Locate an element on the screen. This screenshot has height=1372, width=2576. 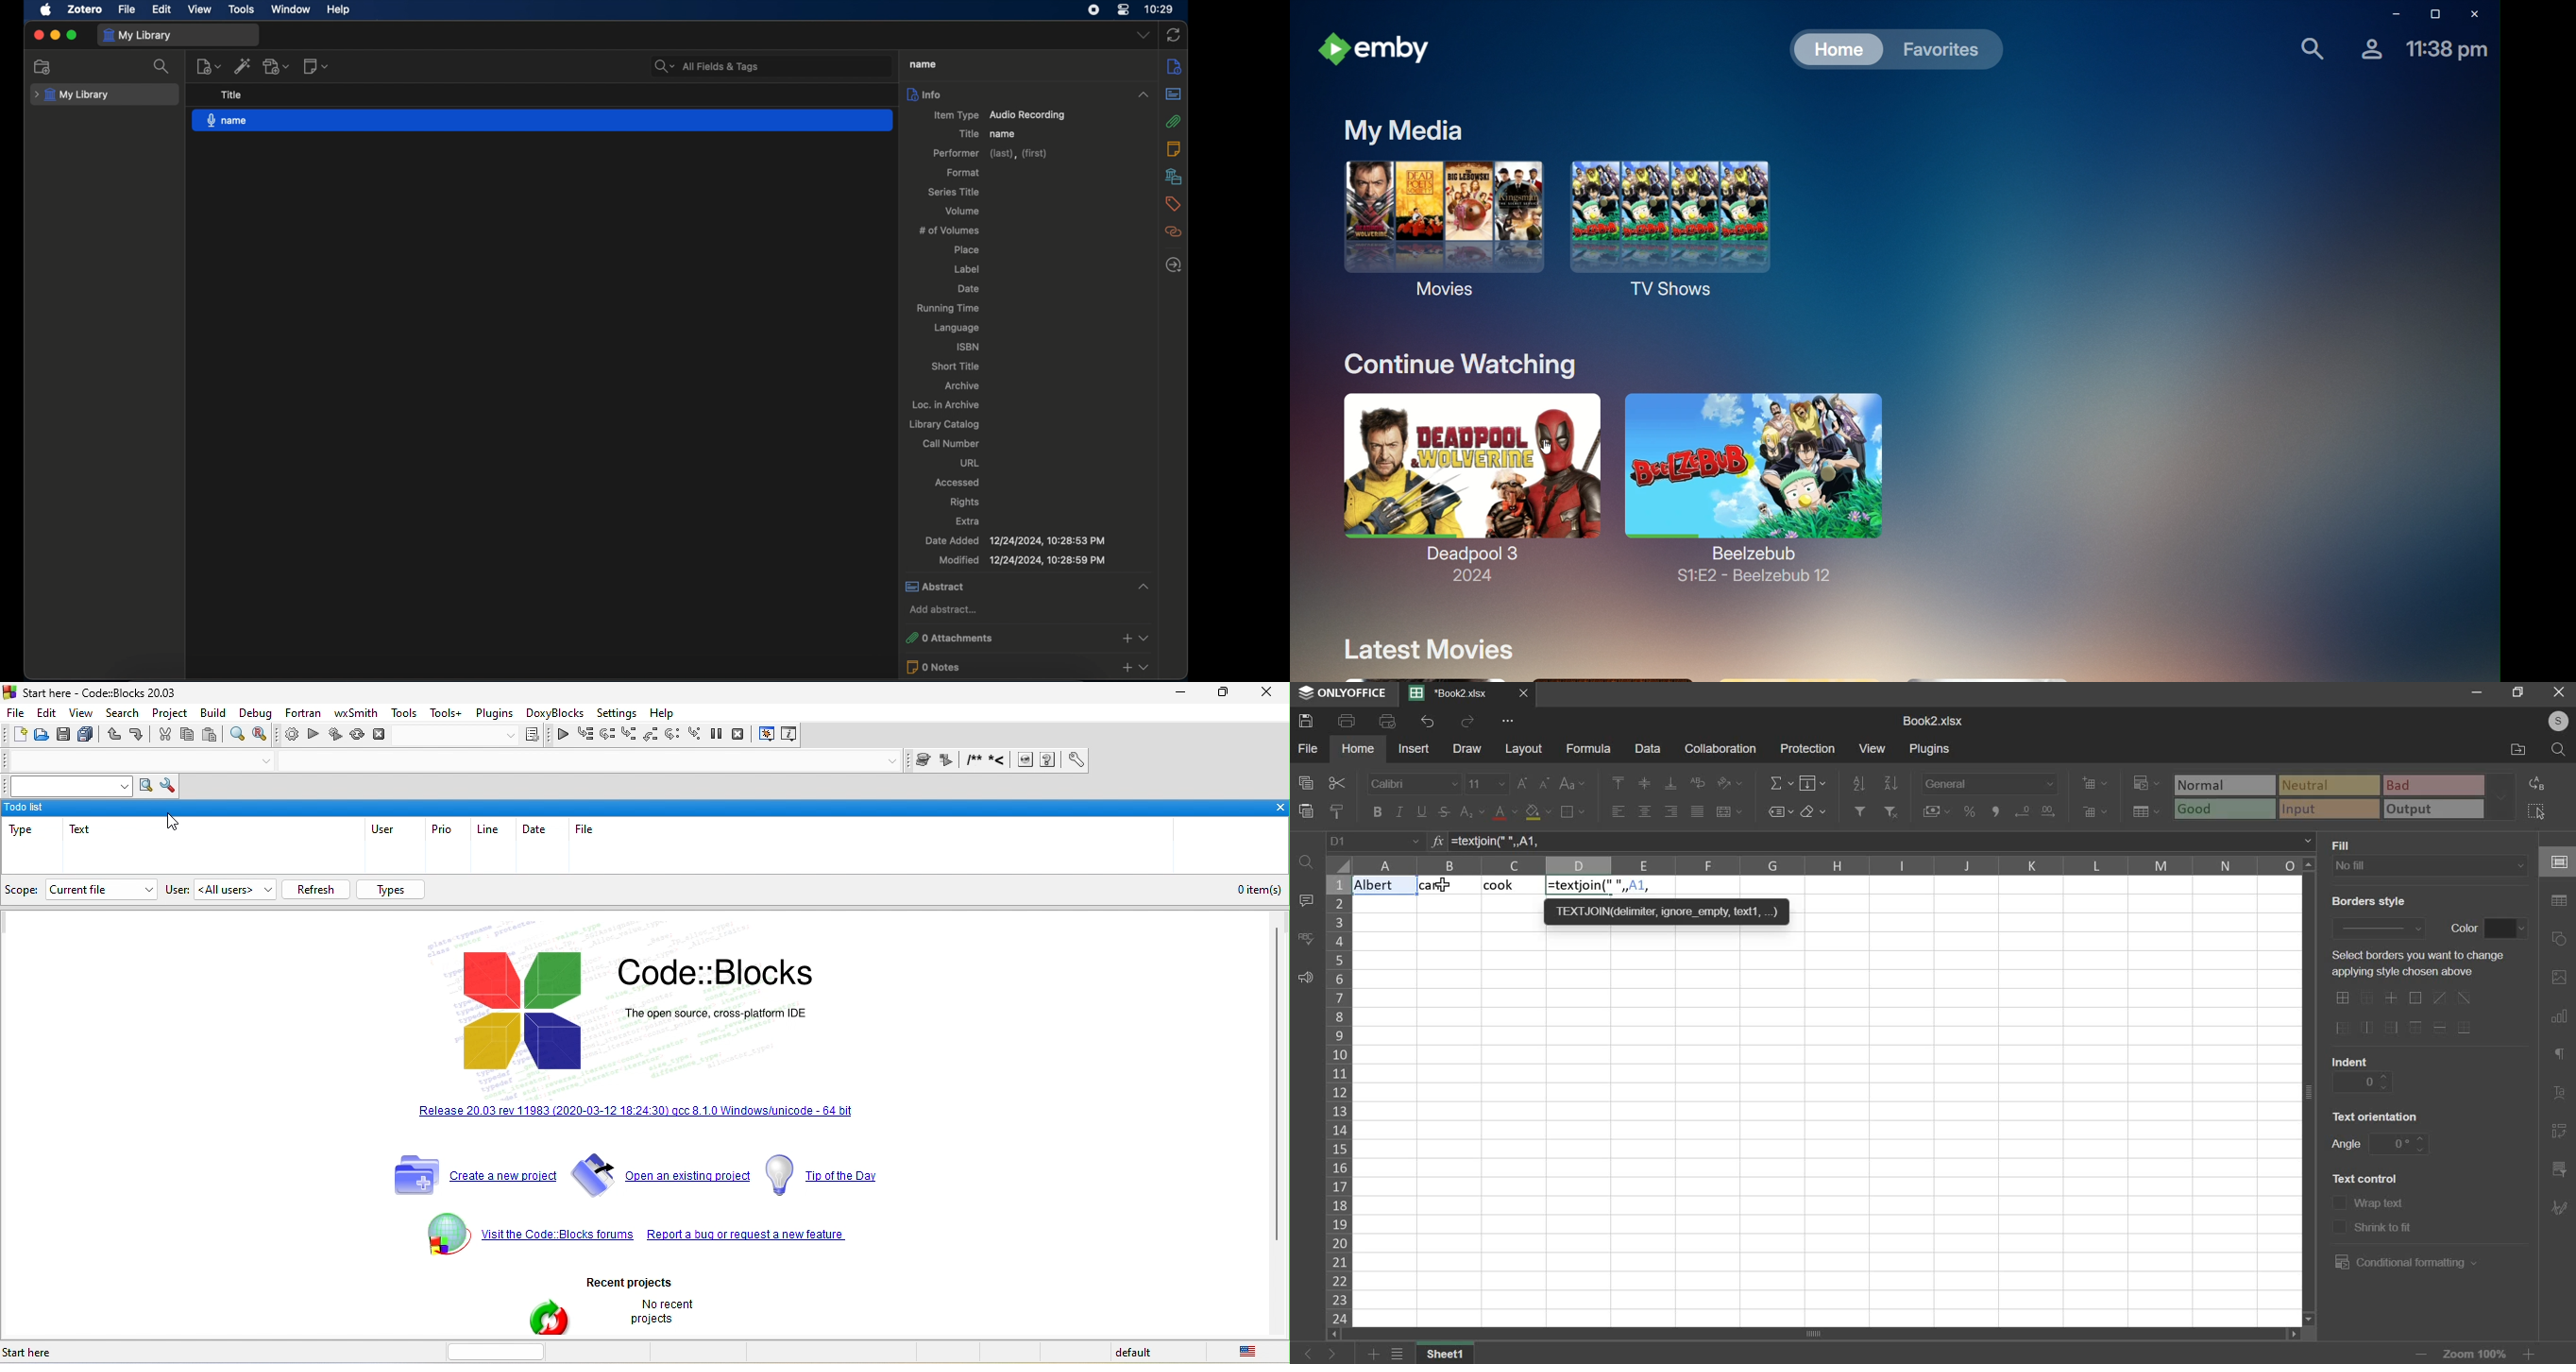
slicer is located at coordinates (2558, 1171).